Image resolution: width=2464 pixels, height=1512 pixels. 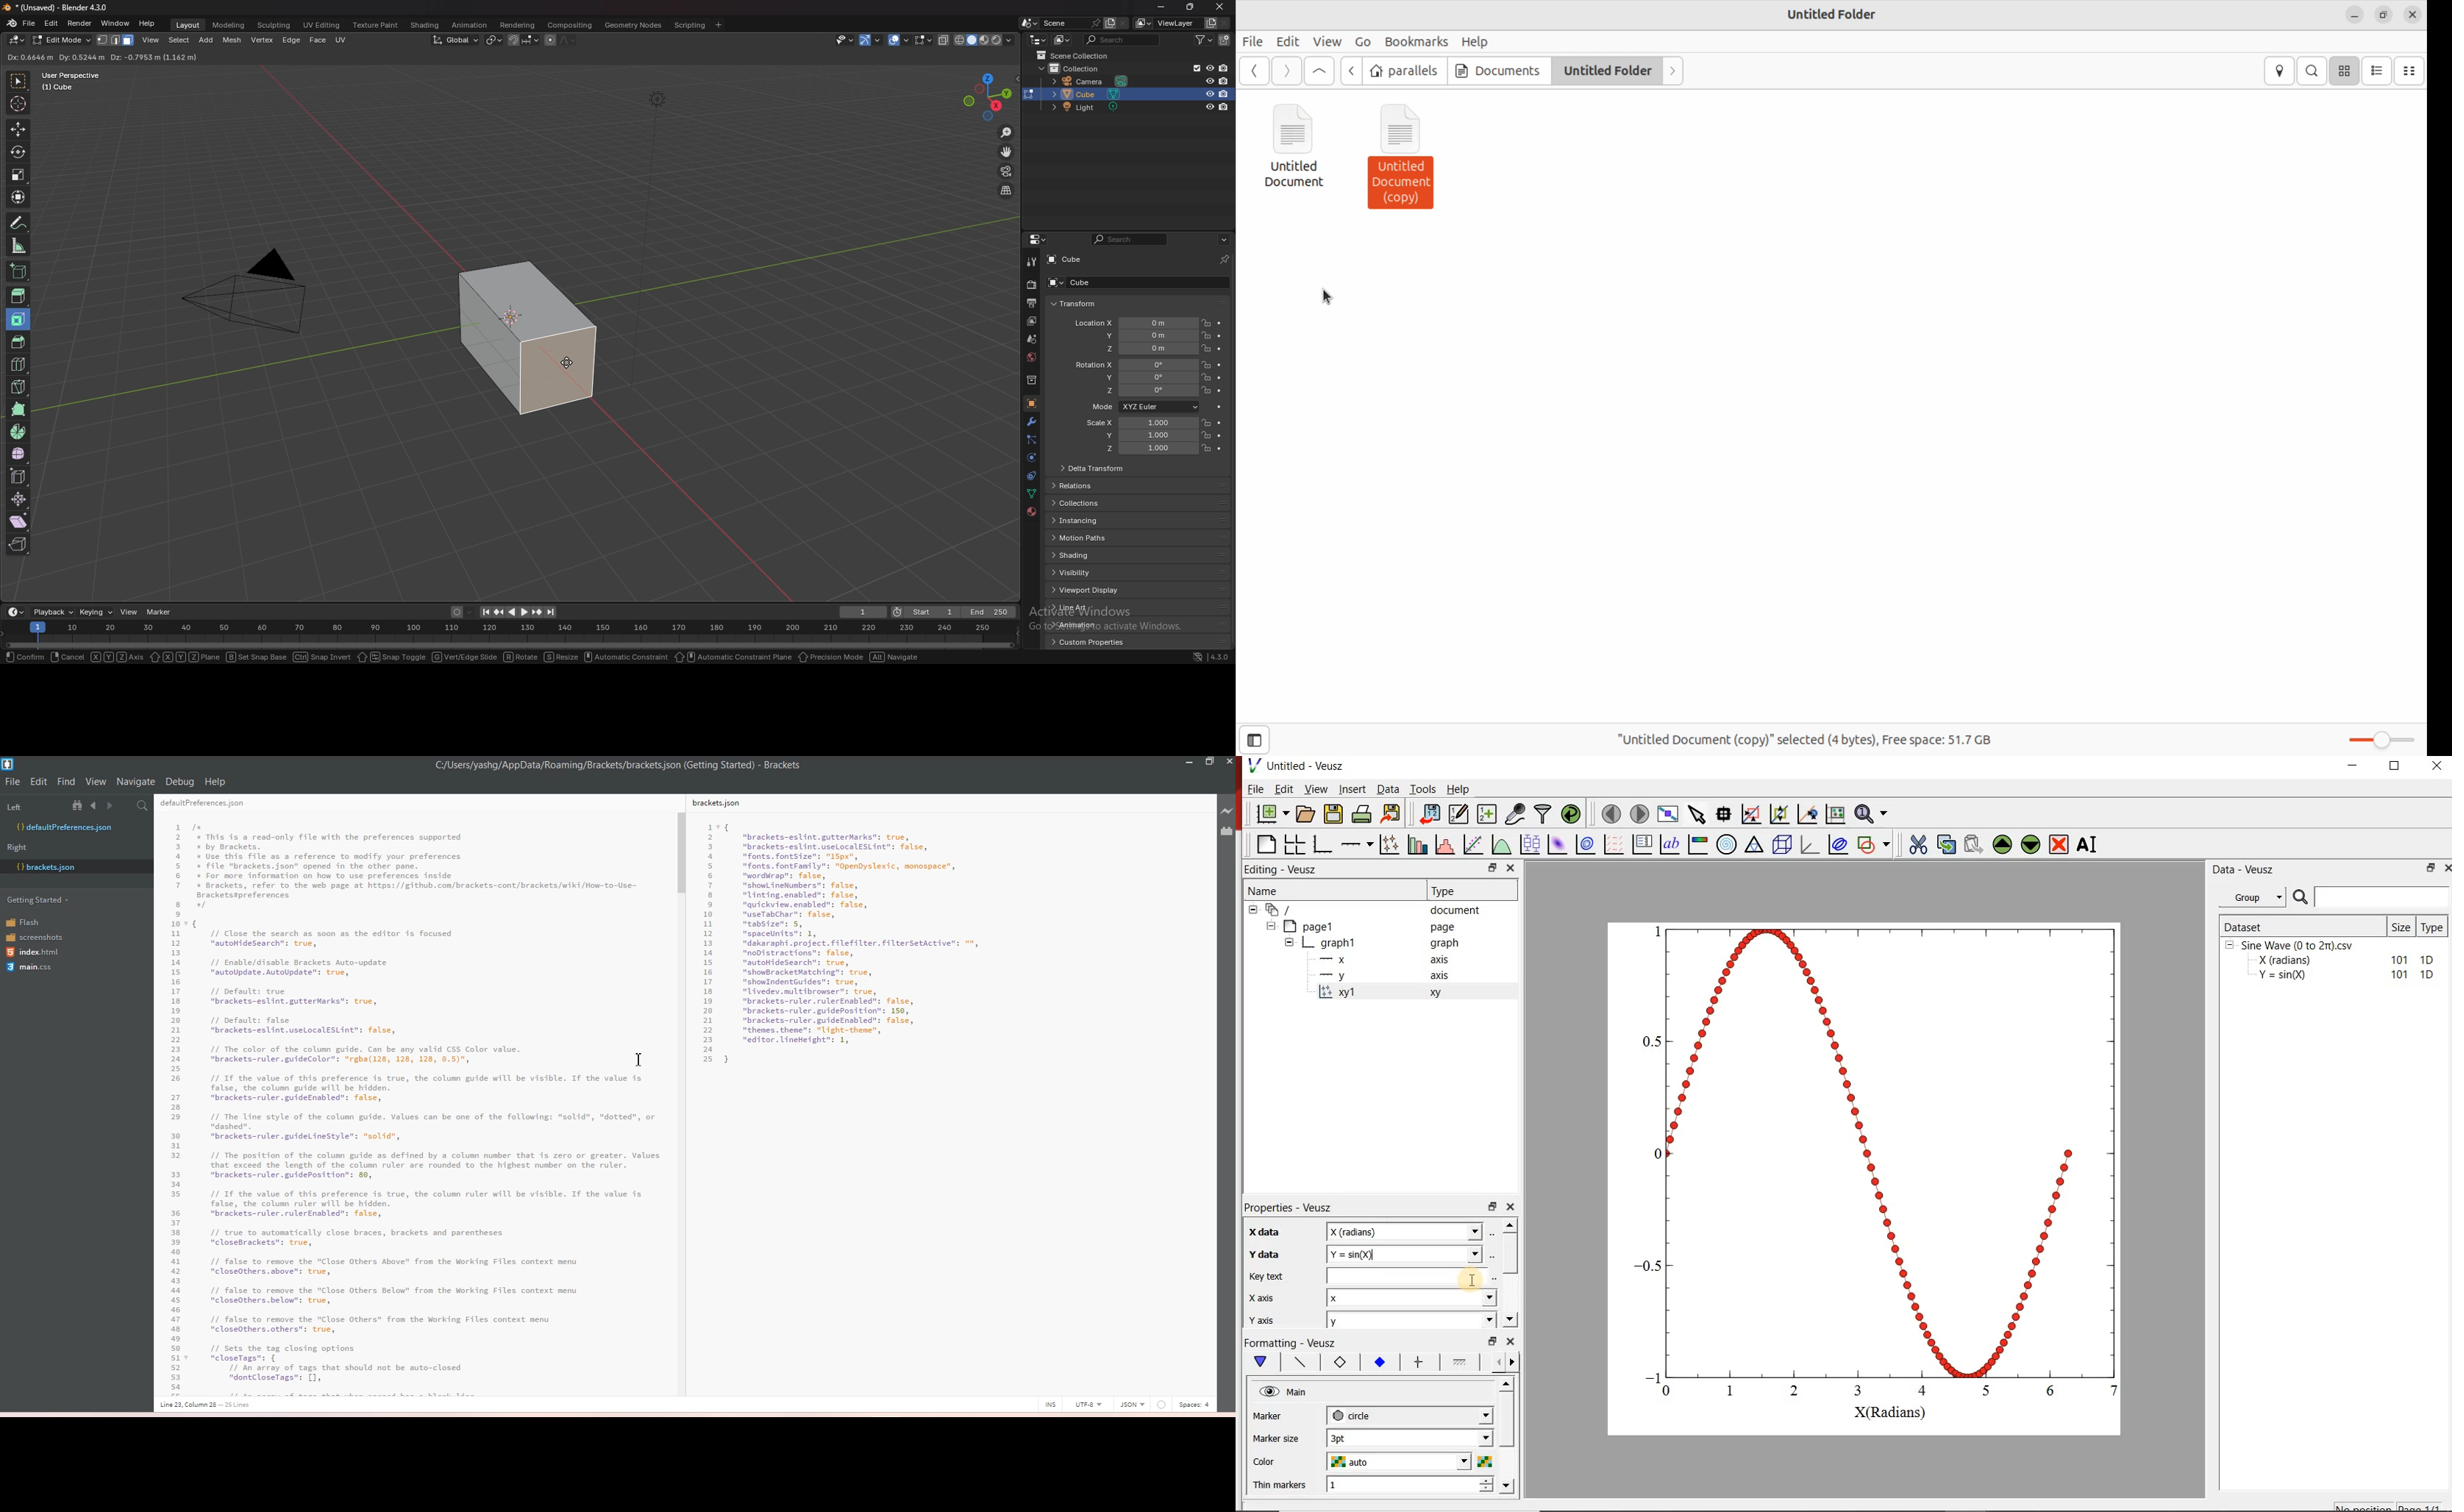 I want to click on Navigate Backwards, so click(x=96, y=806).